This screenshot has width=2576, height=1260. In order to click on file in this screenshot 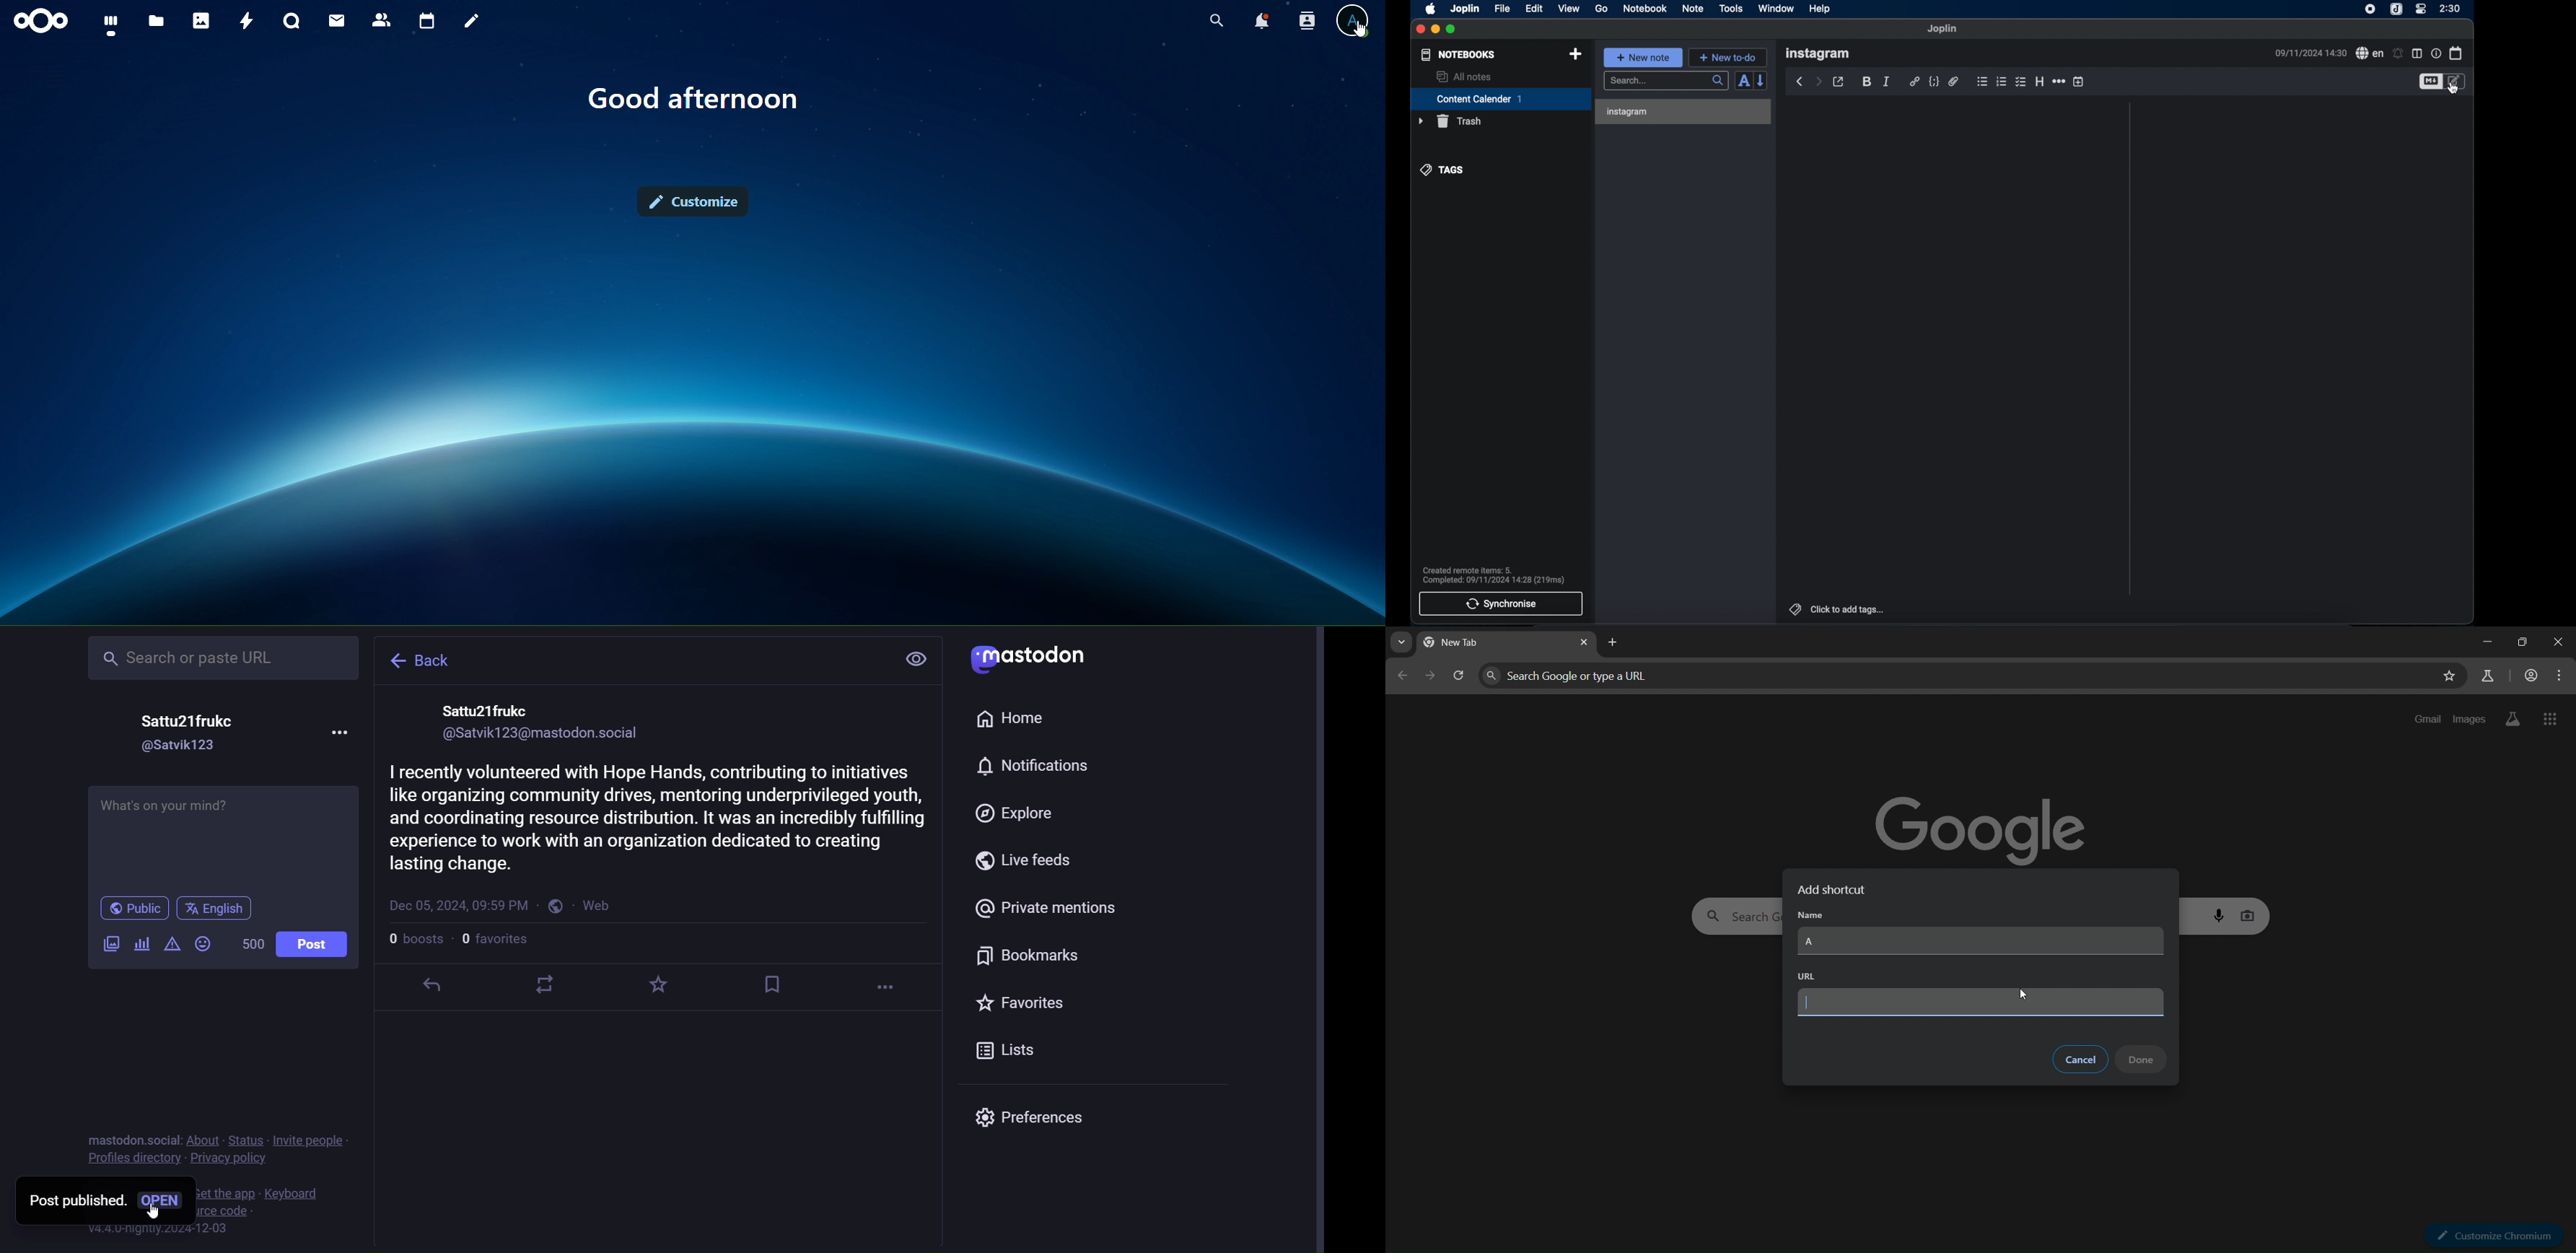, I will do `click(1503, 9)`.